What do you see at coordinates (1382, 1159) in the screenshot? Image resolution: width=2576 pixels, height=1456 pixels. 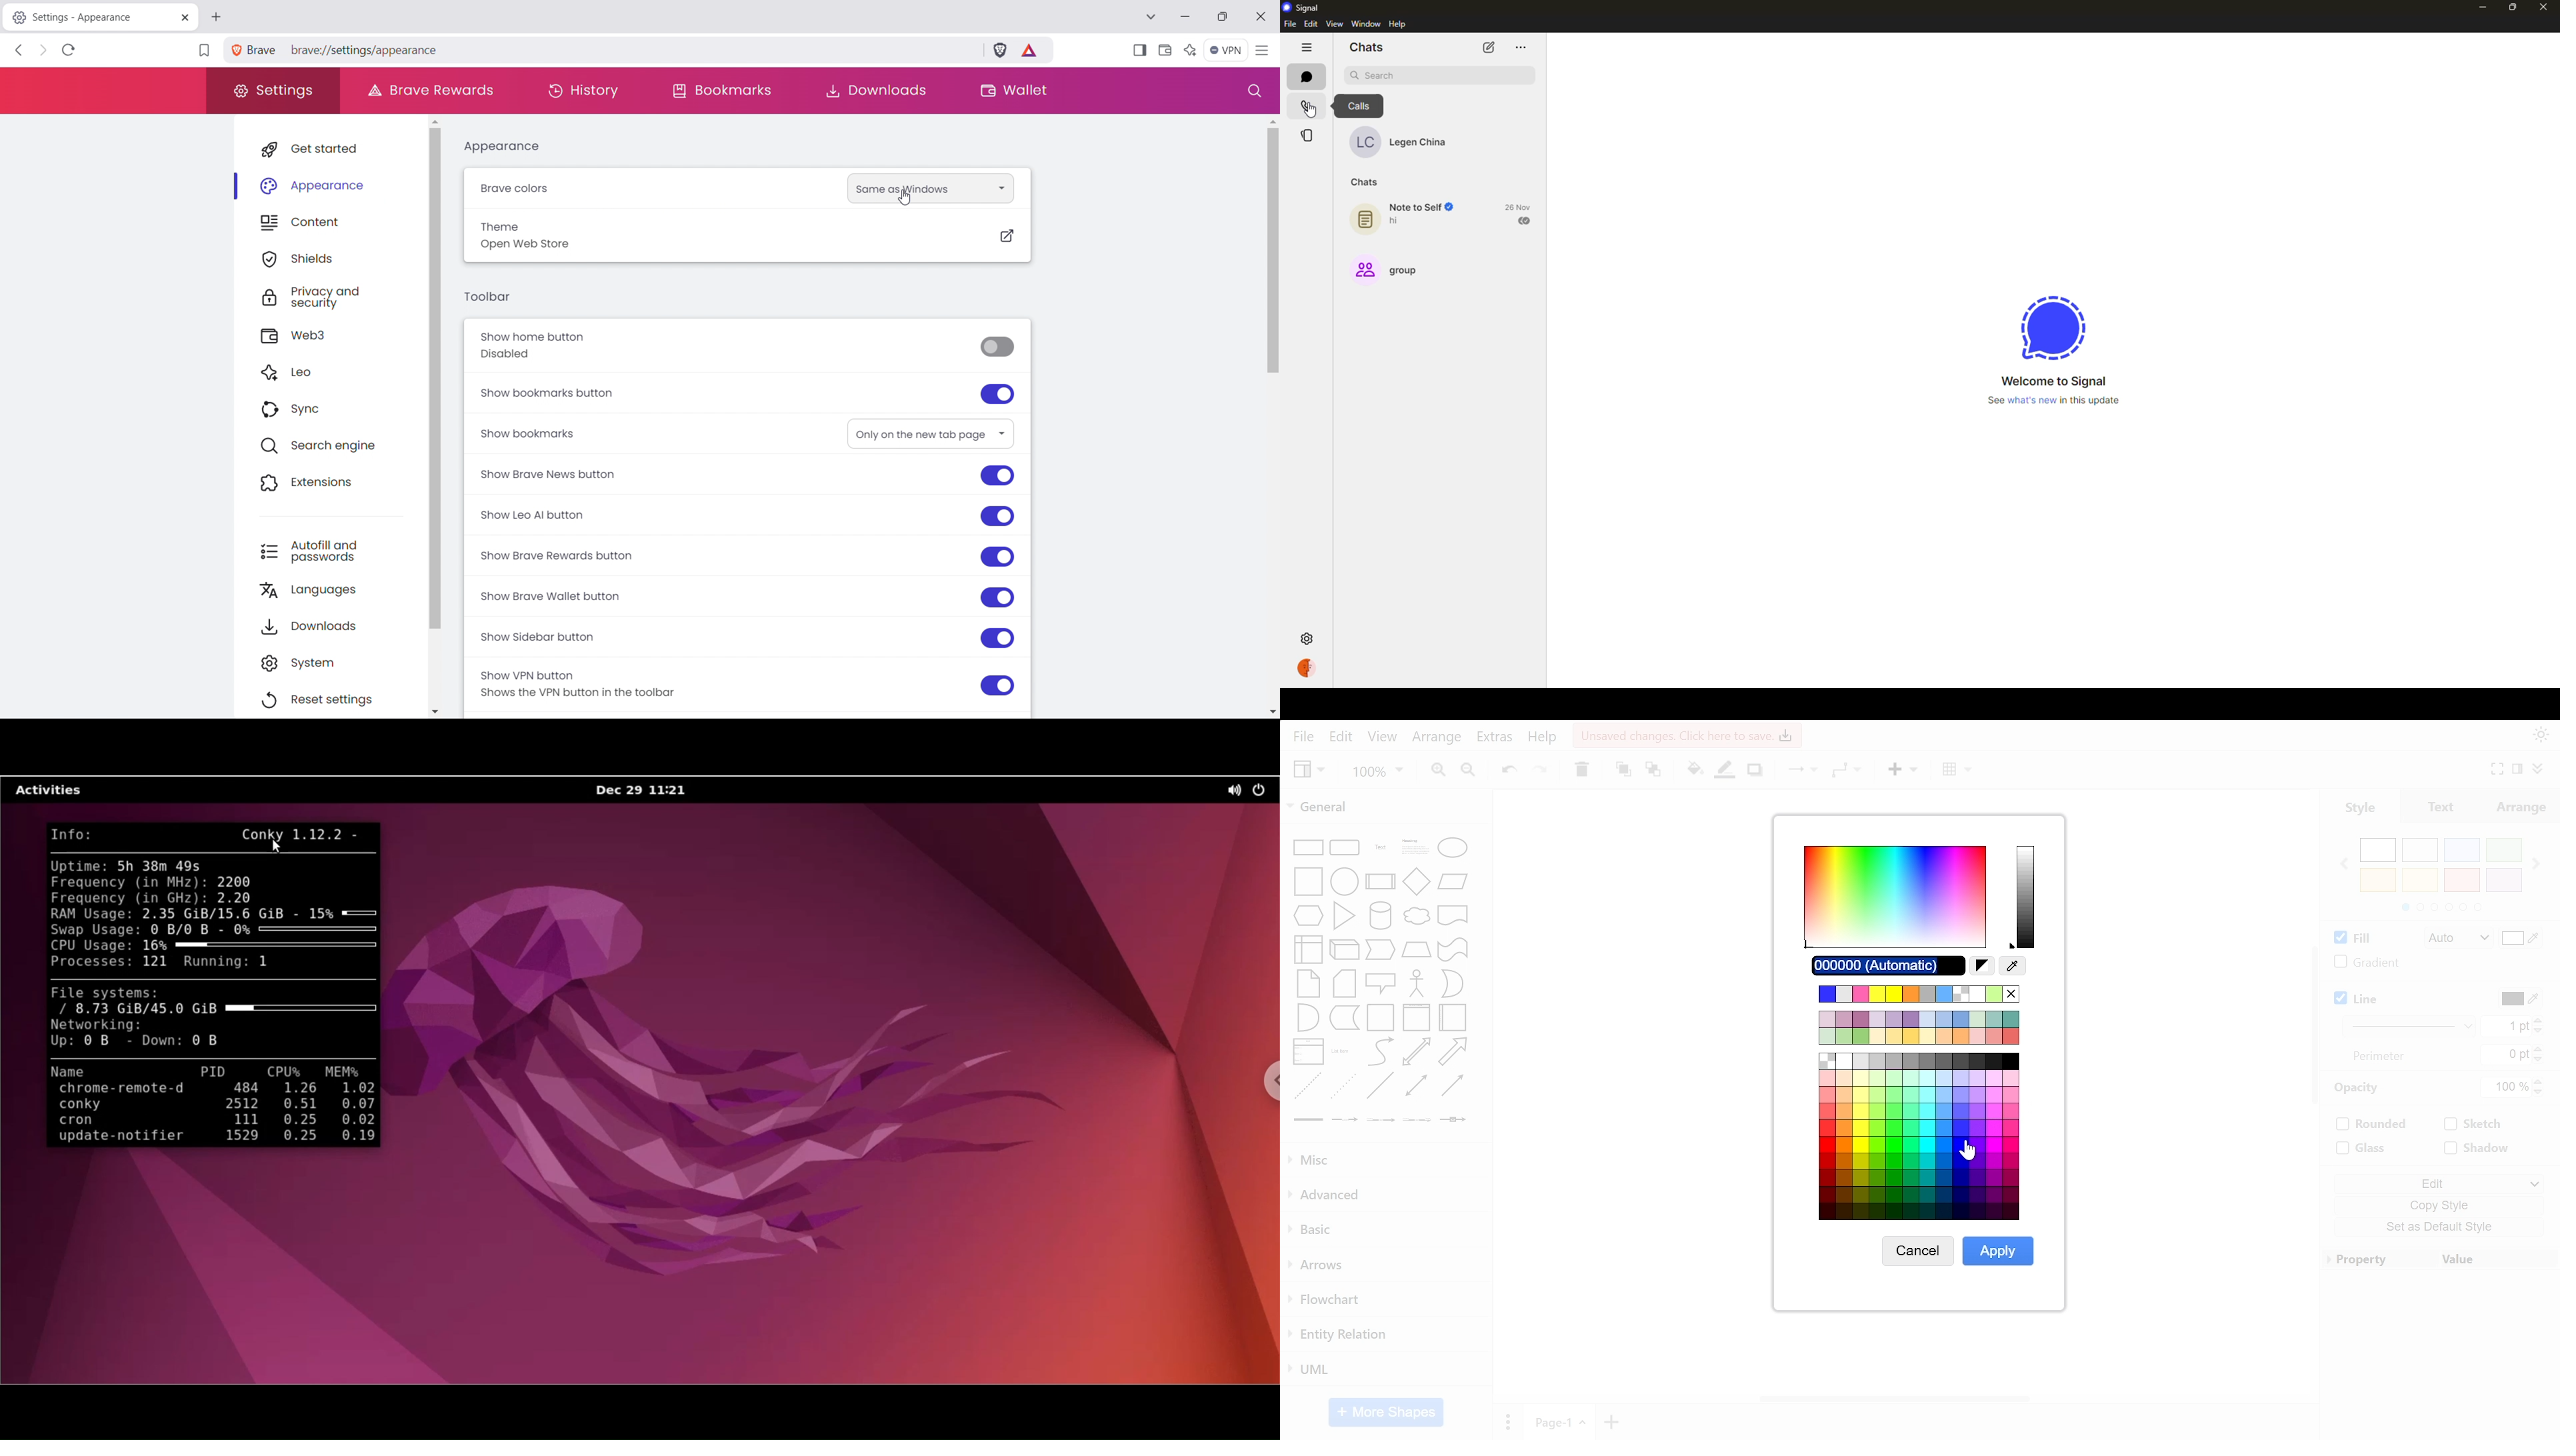 I see `misc` at bounding box center [1382, 1159].